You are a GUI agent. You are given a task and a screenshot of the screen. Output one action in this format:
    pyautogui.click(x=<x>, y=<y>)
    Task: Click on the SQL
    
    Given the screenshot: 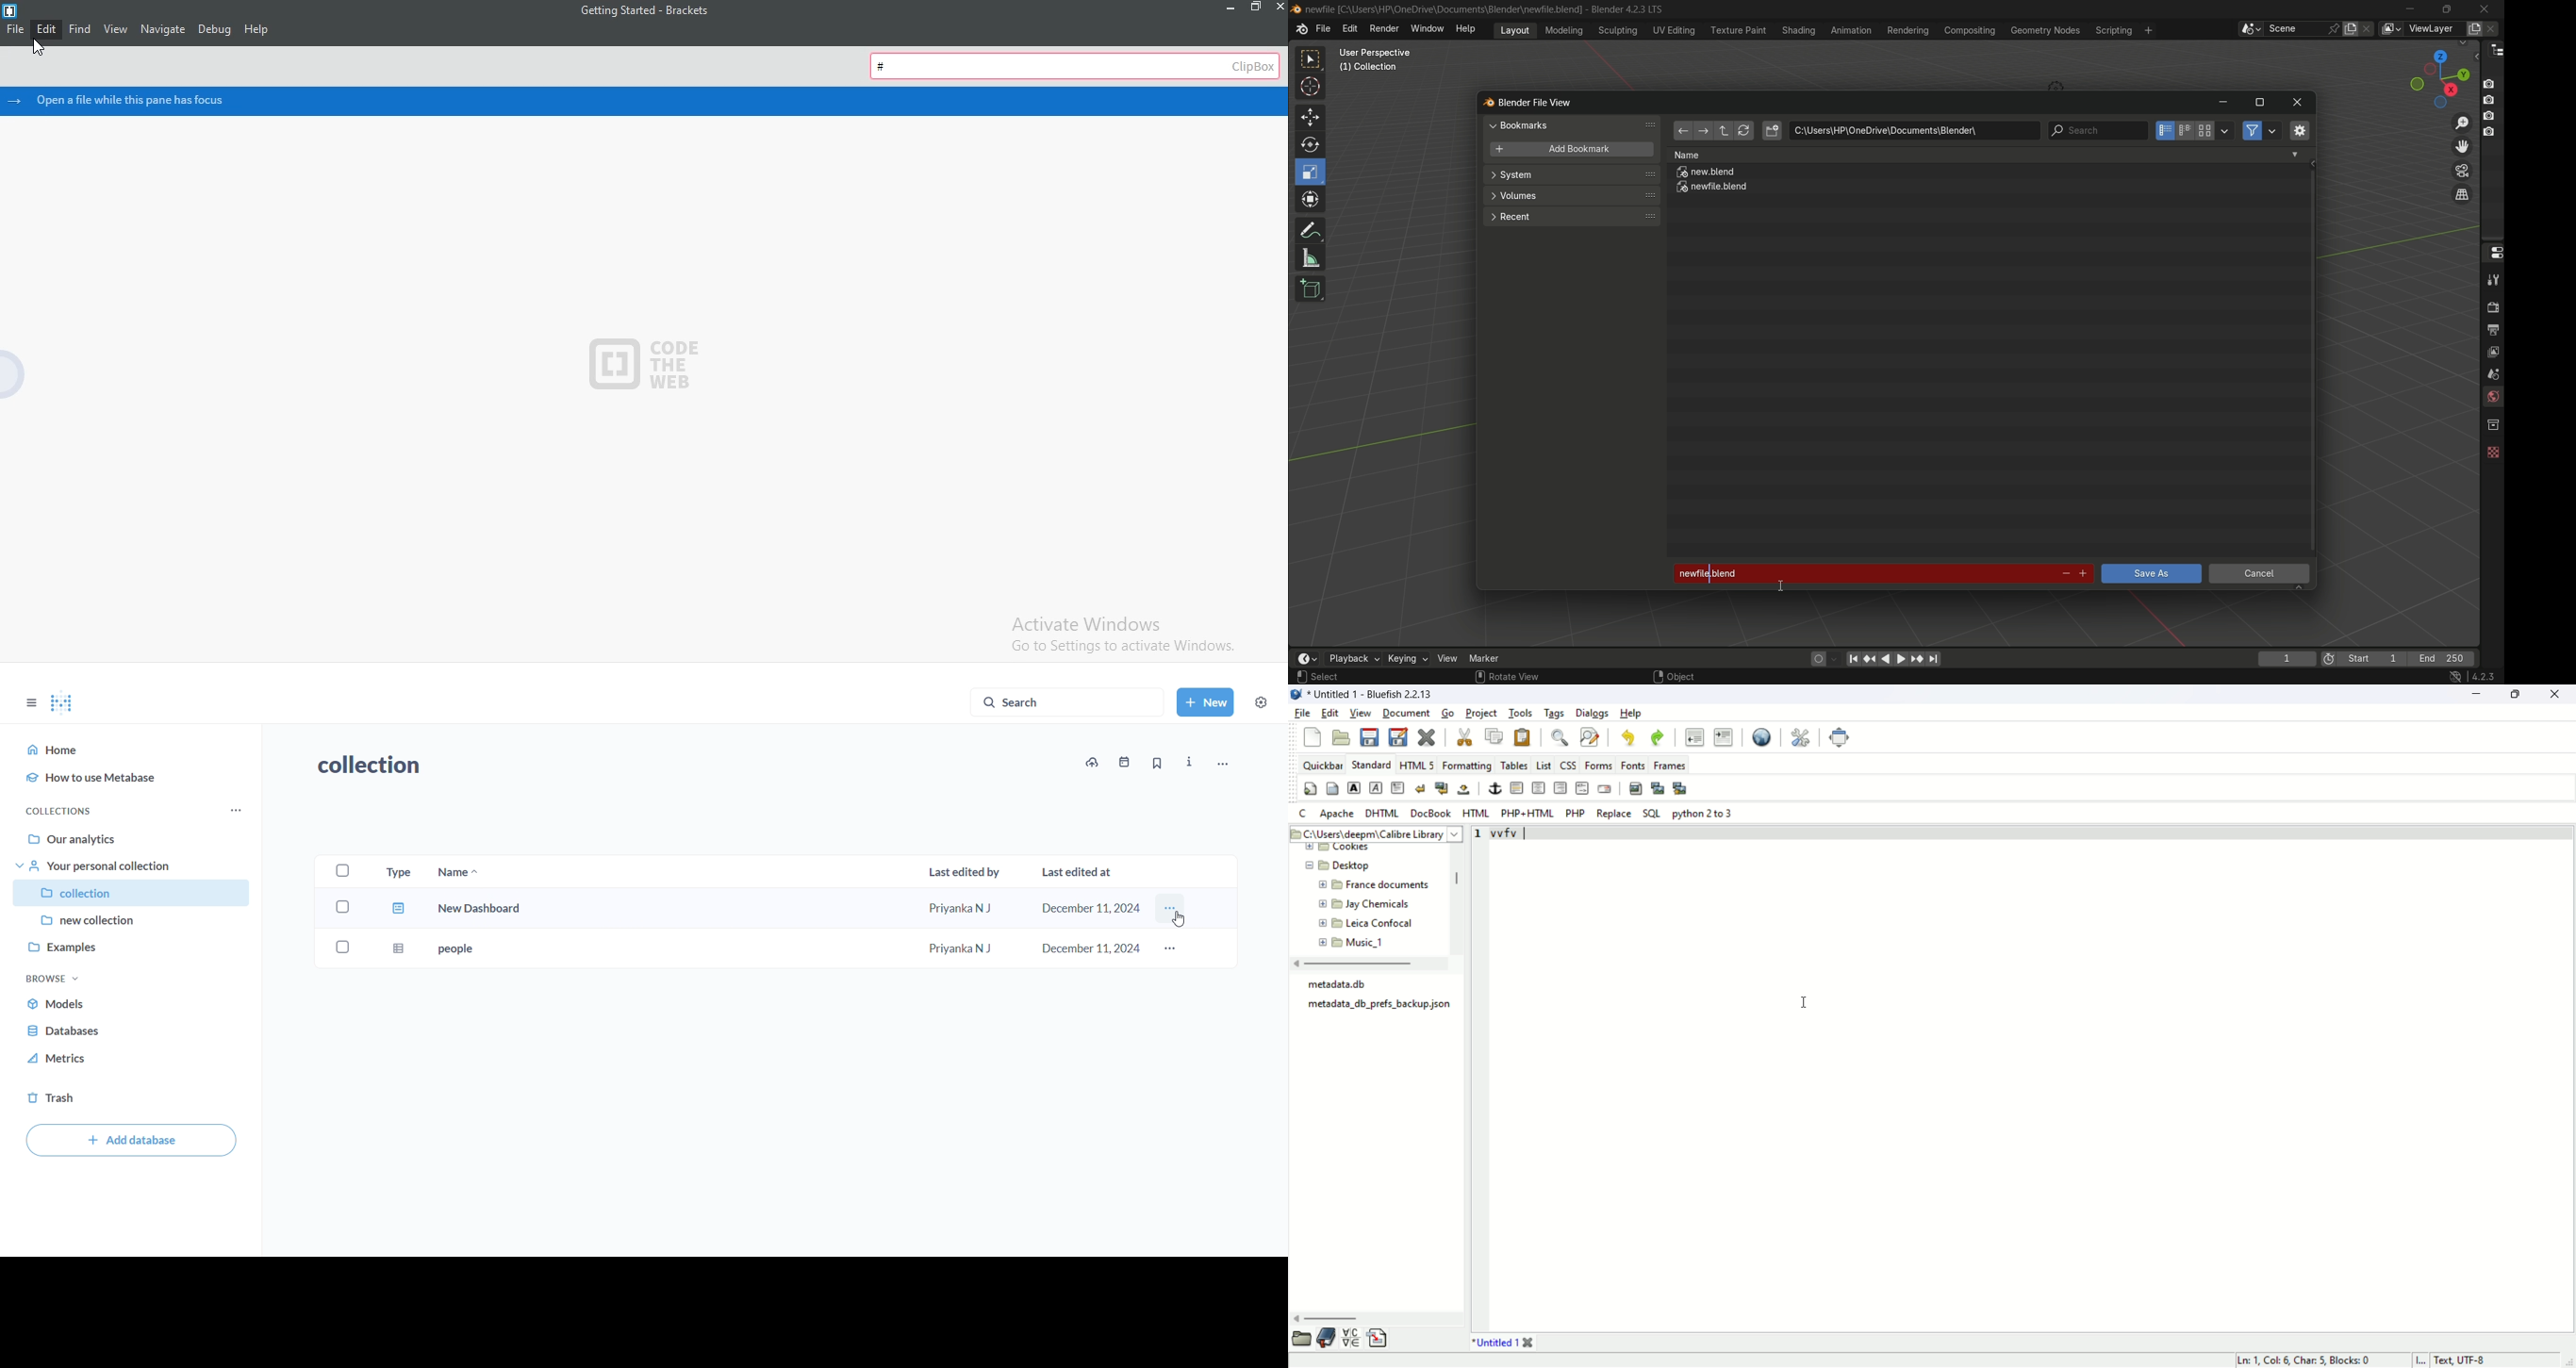 What is the action you would take?
    pyautogui.click(x=1652, y=815)
    